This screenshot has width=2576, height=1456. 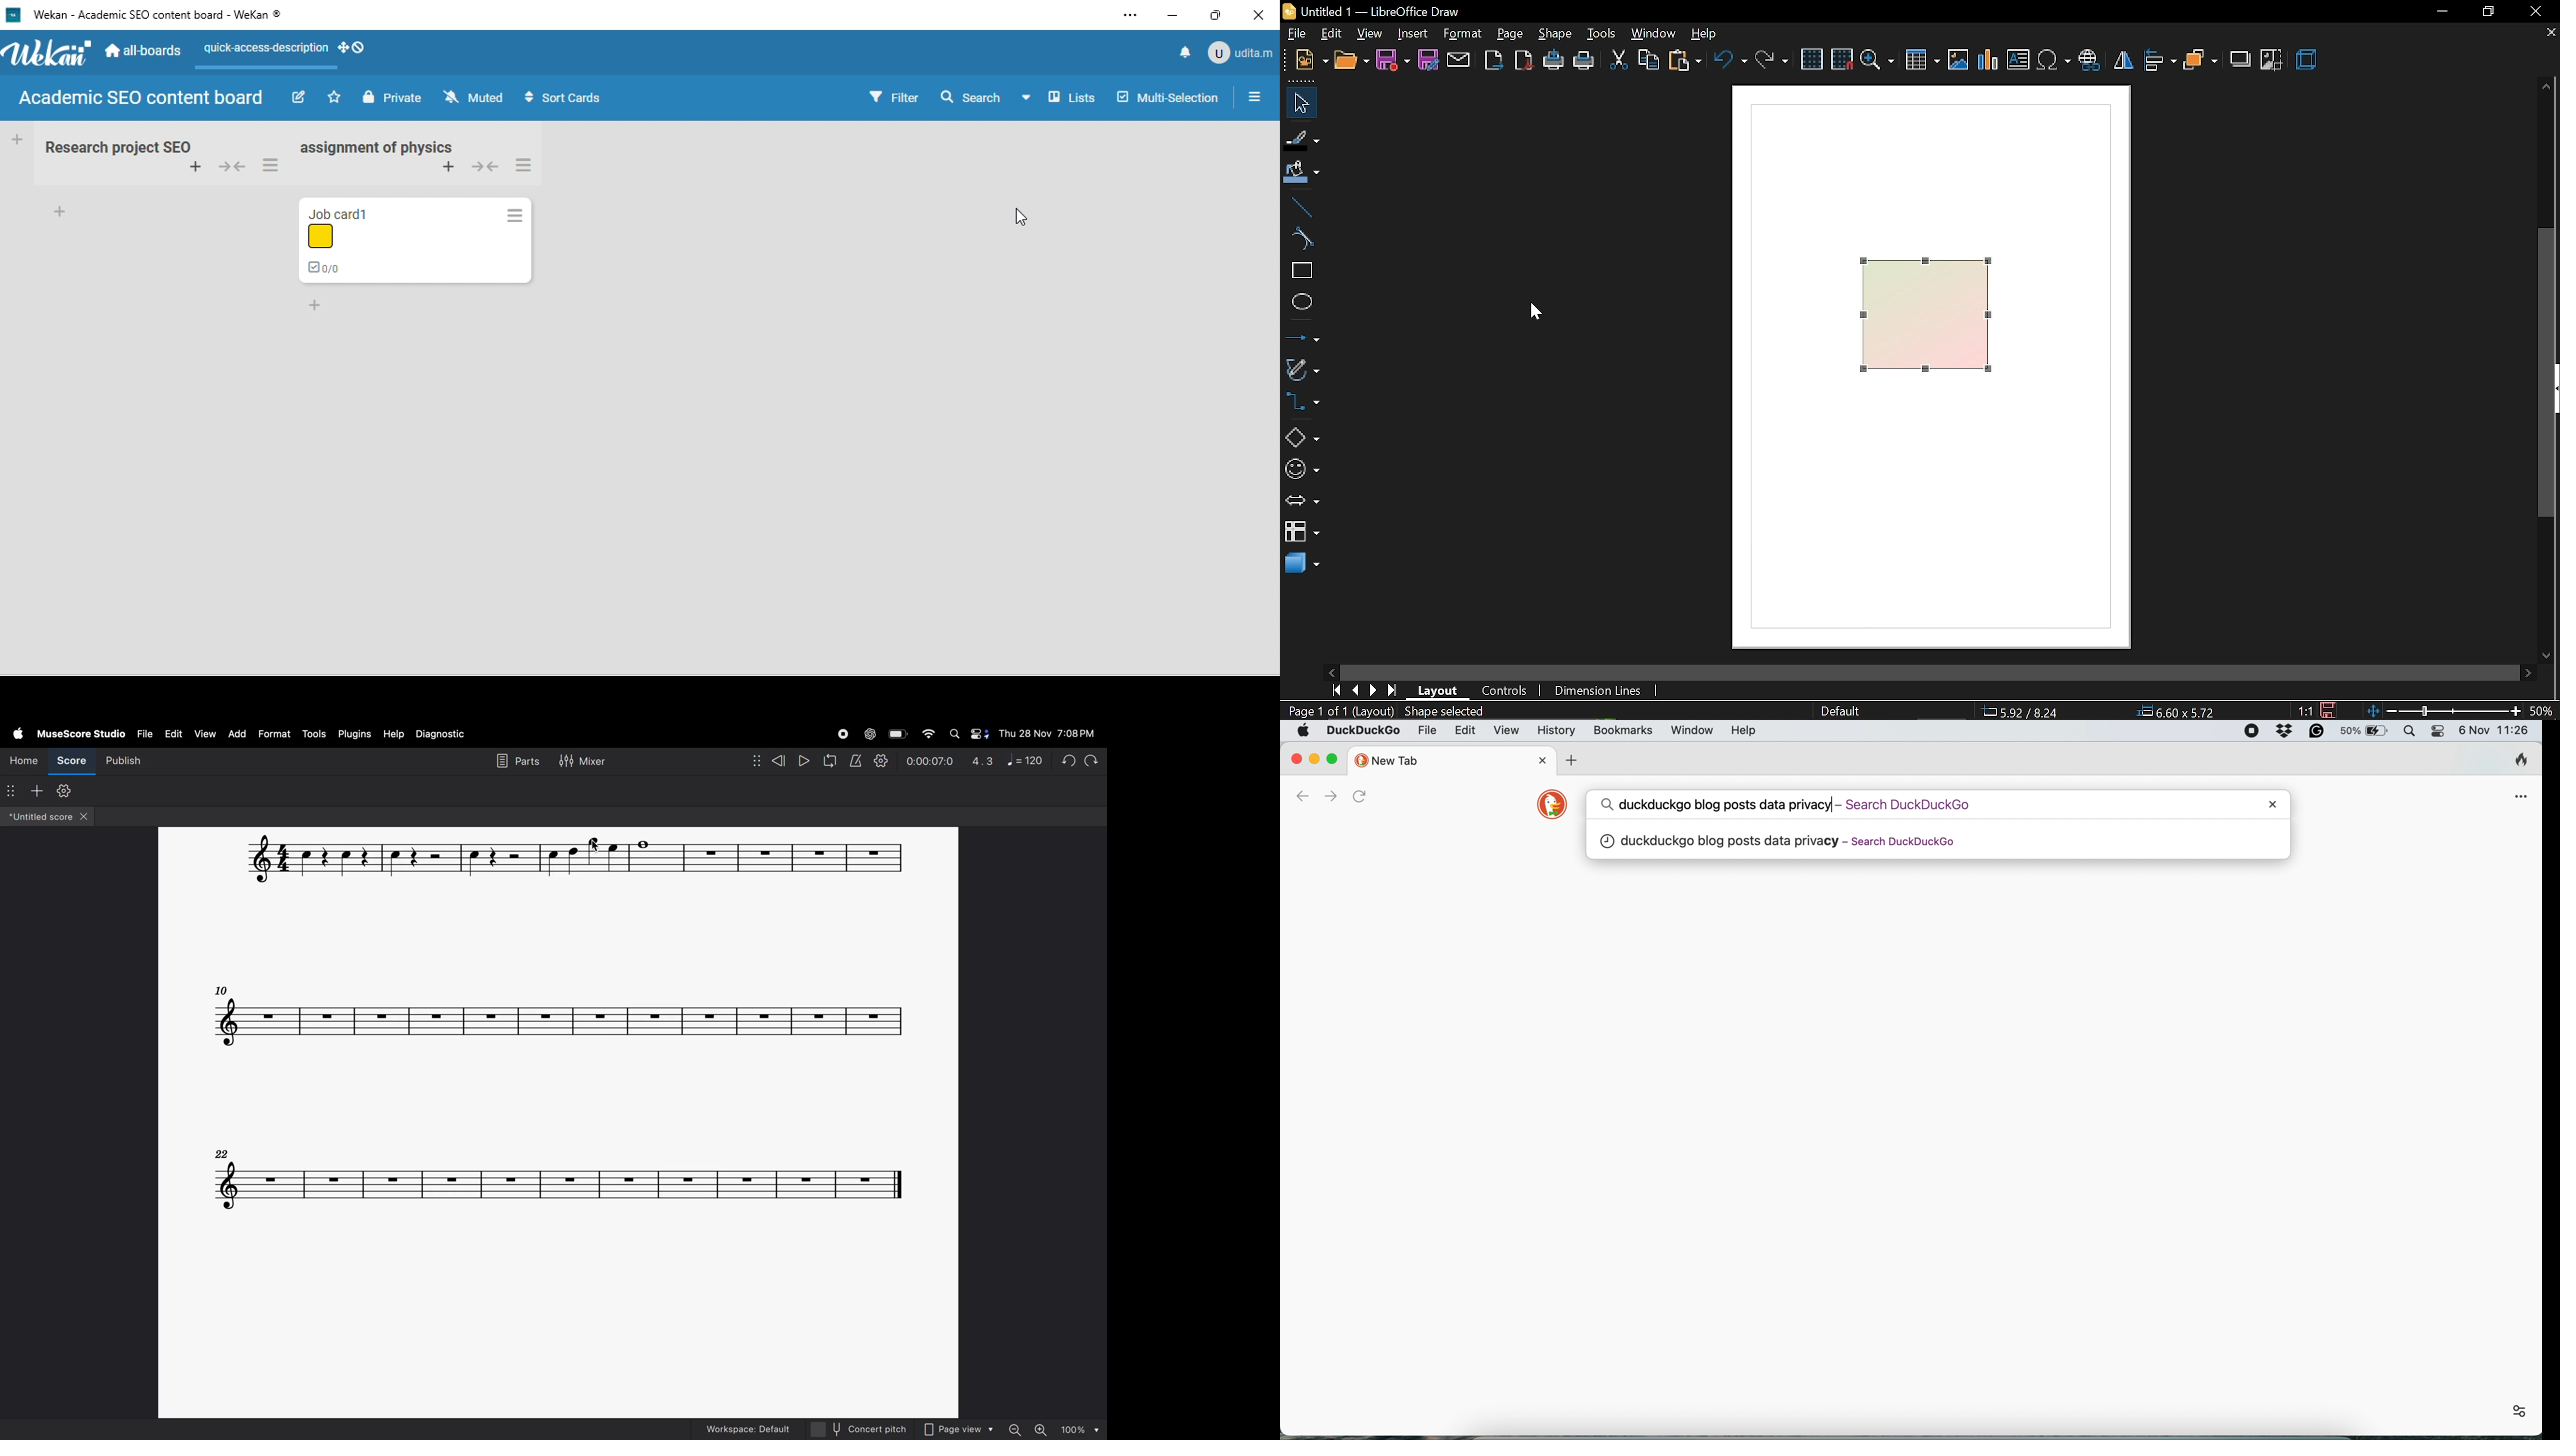 I want to click on Insert text, so click(x=2018, y=61).